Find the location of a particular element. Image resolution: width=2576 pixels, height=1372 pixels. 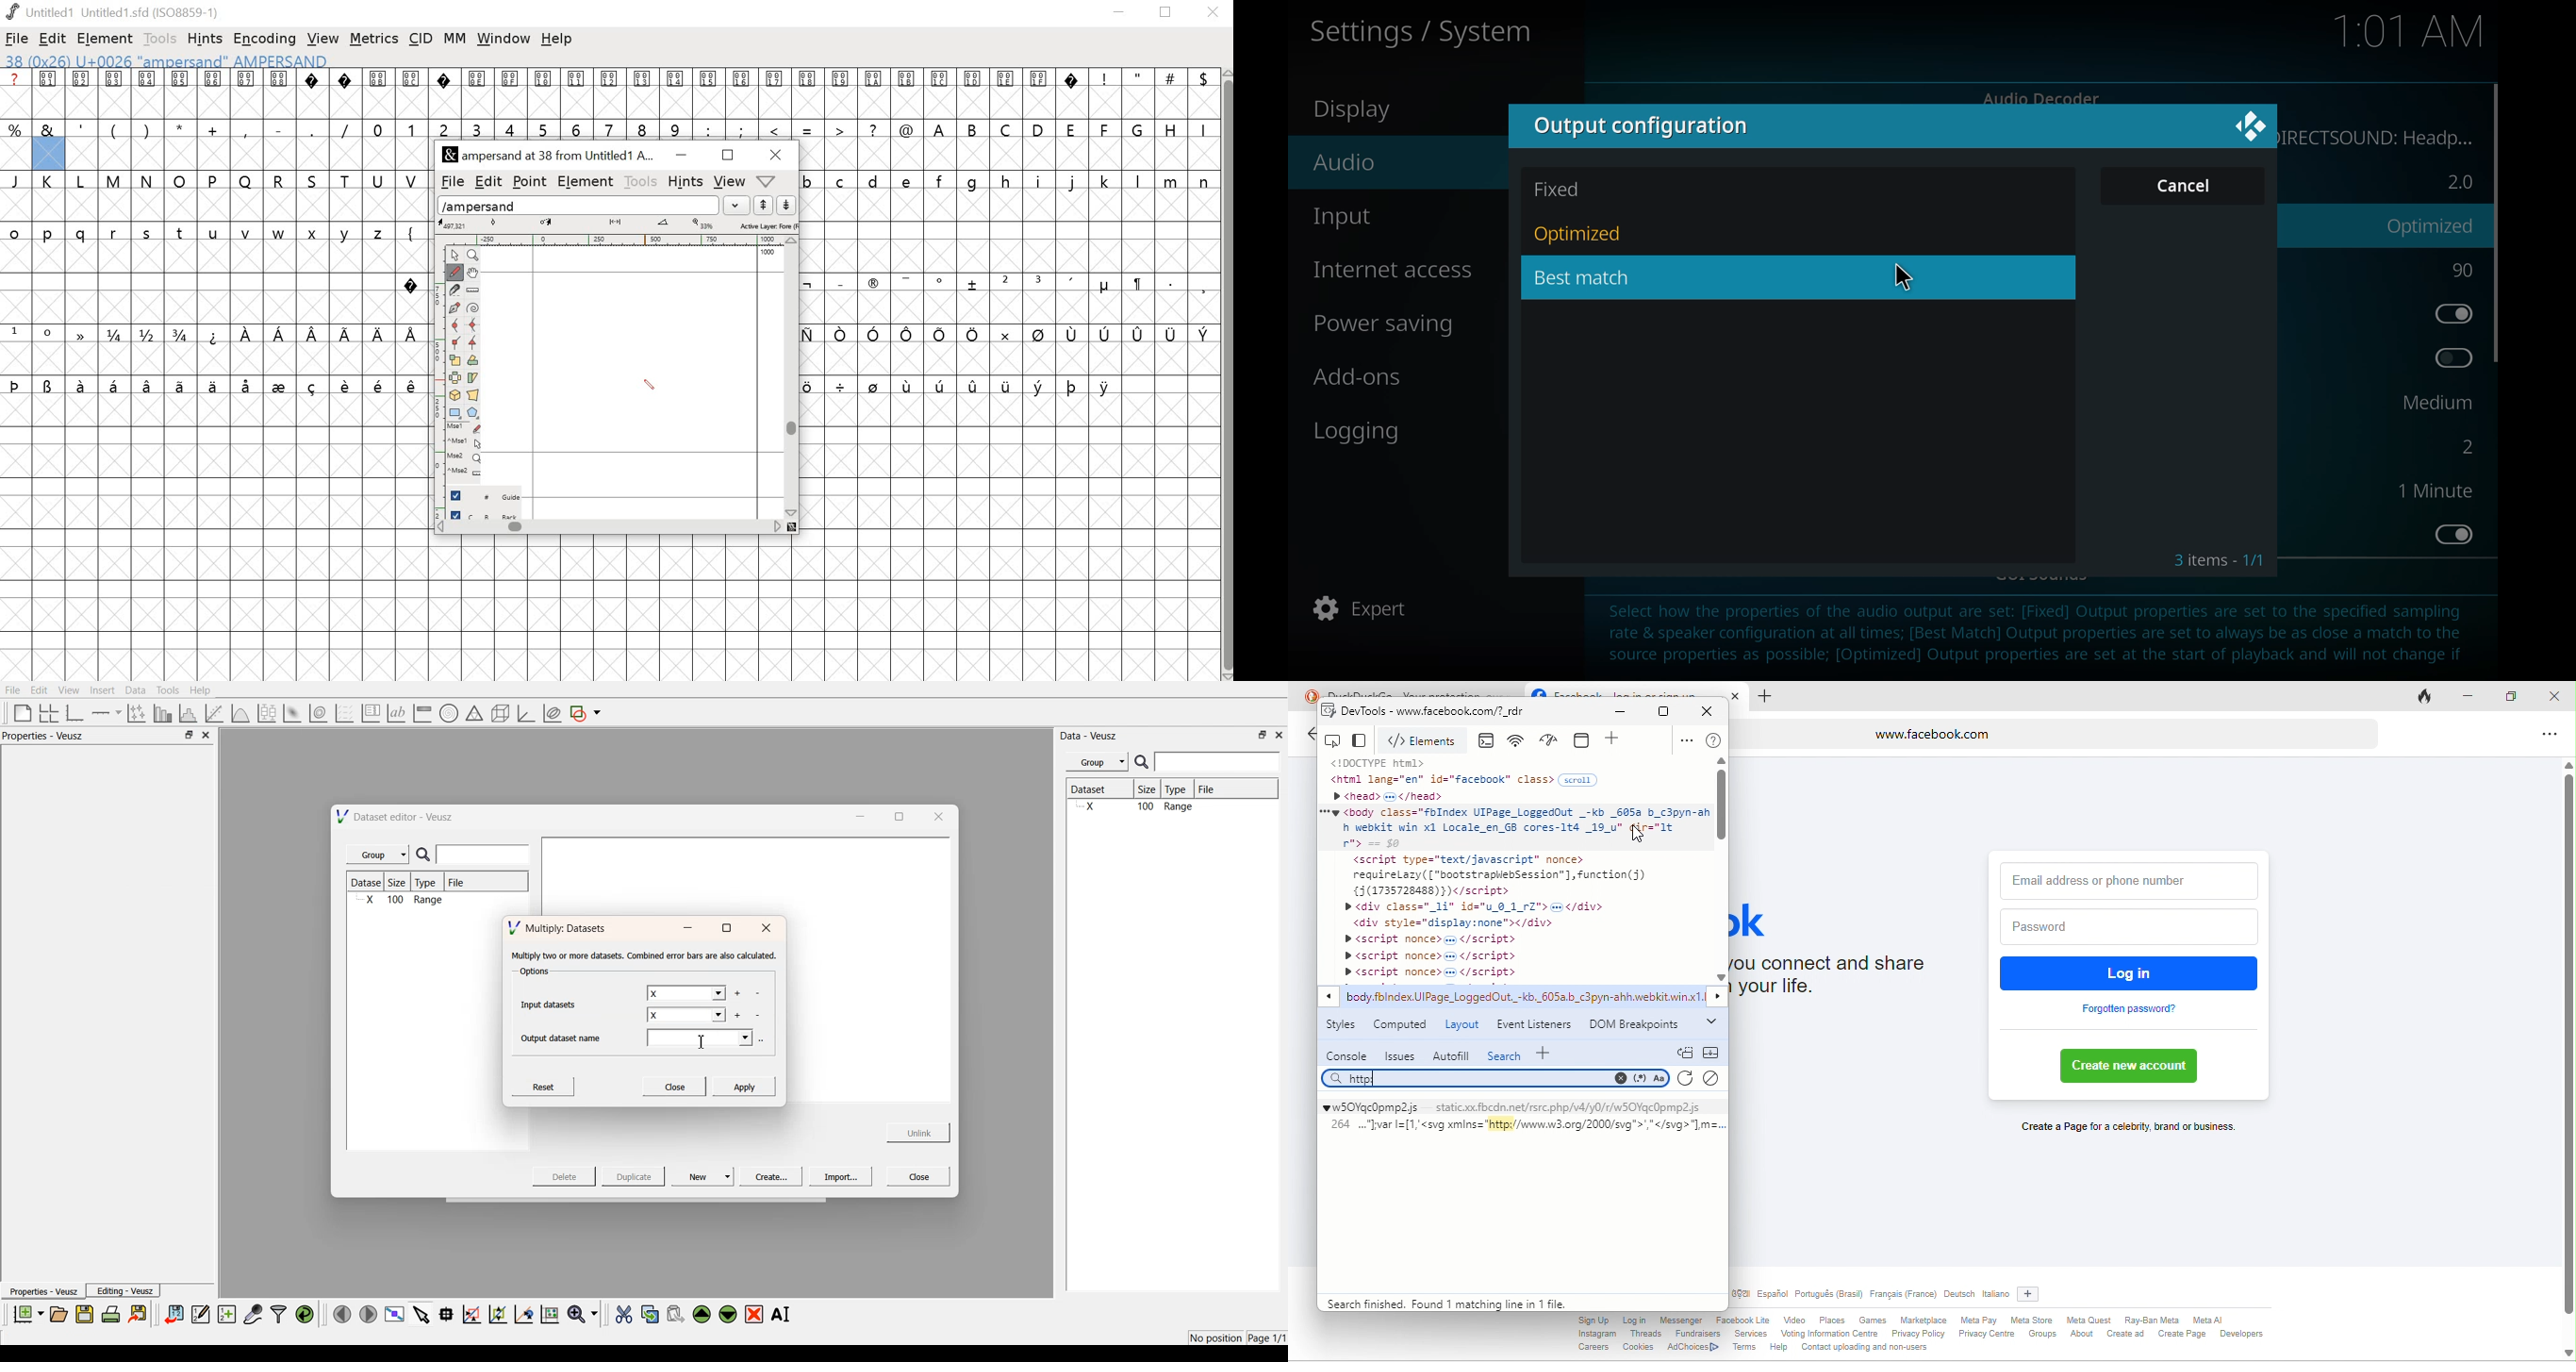

option is located at coordinates (1685, 740).